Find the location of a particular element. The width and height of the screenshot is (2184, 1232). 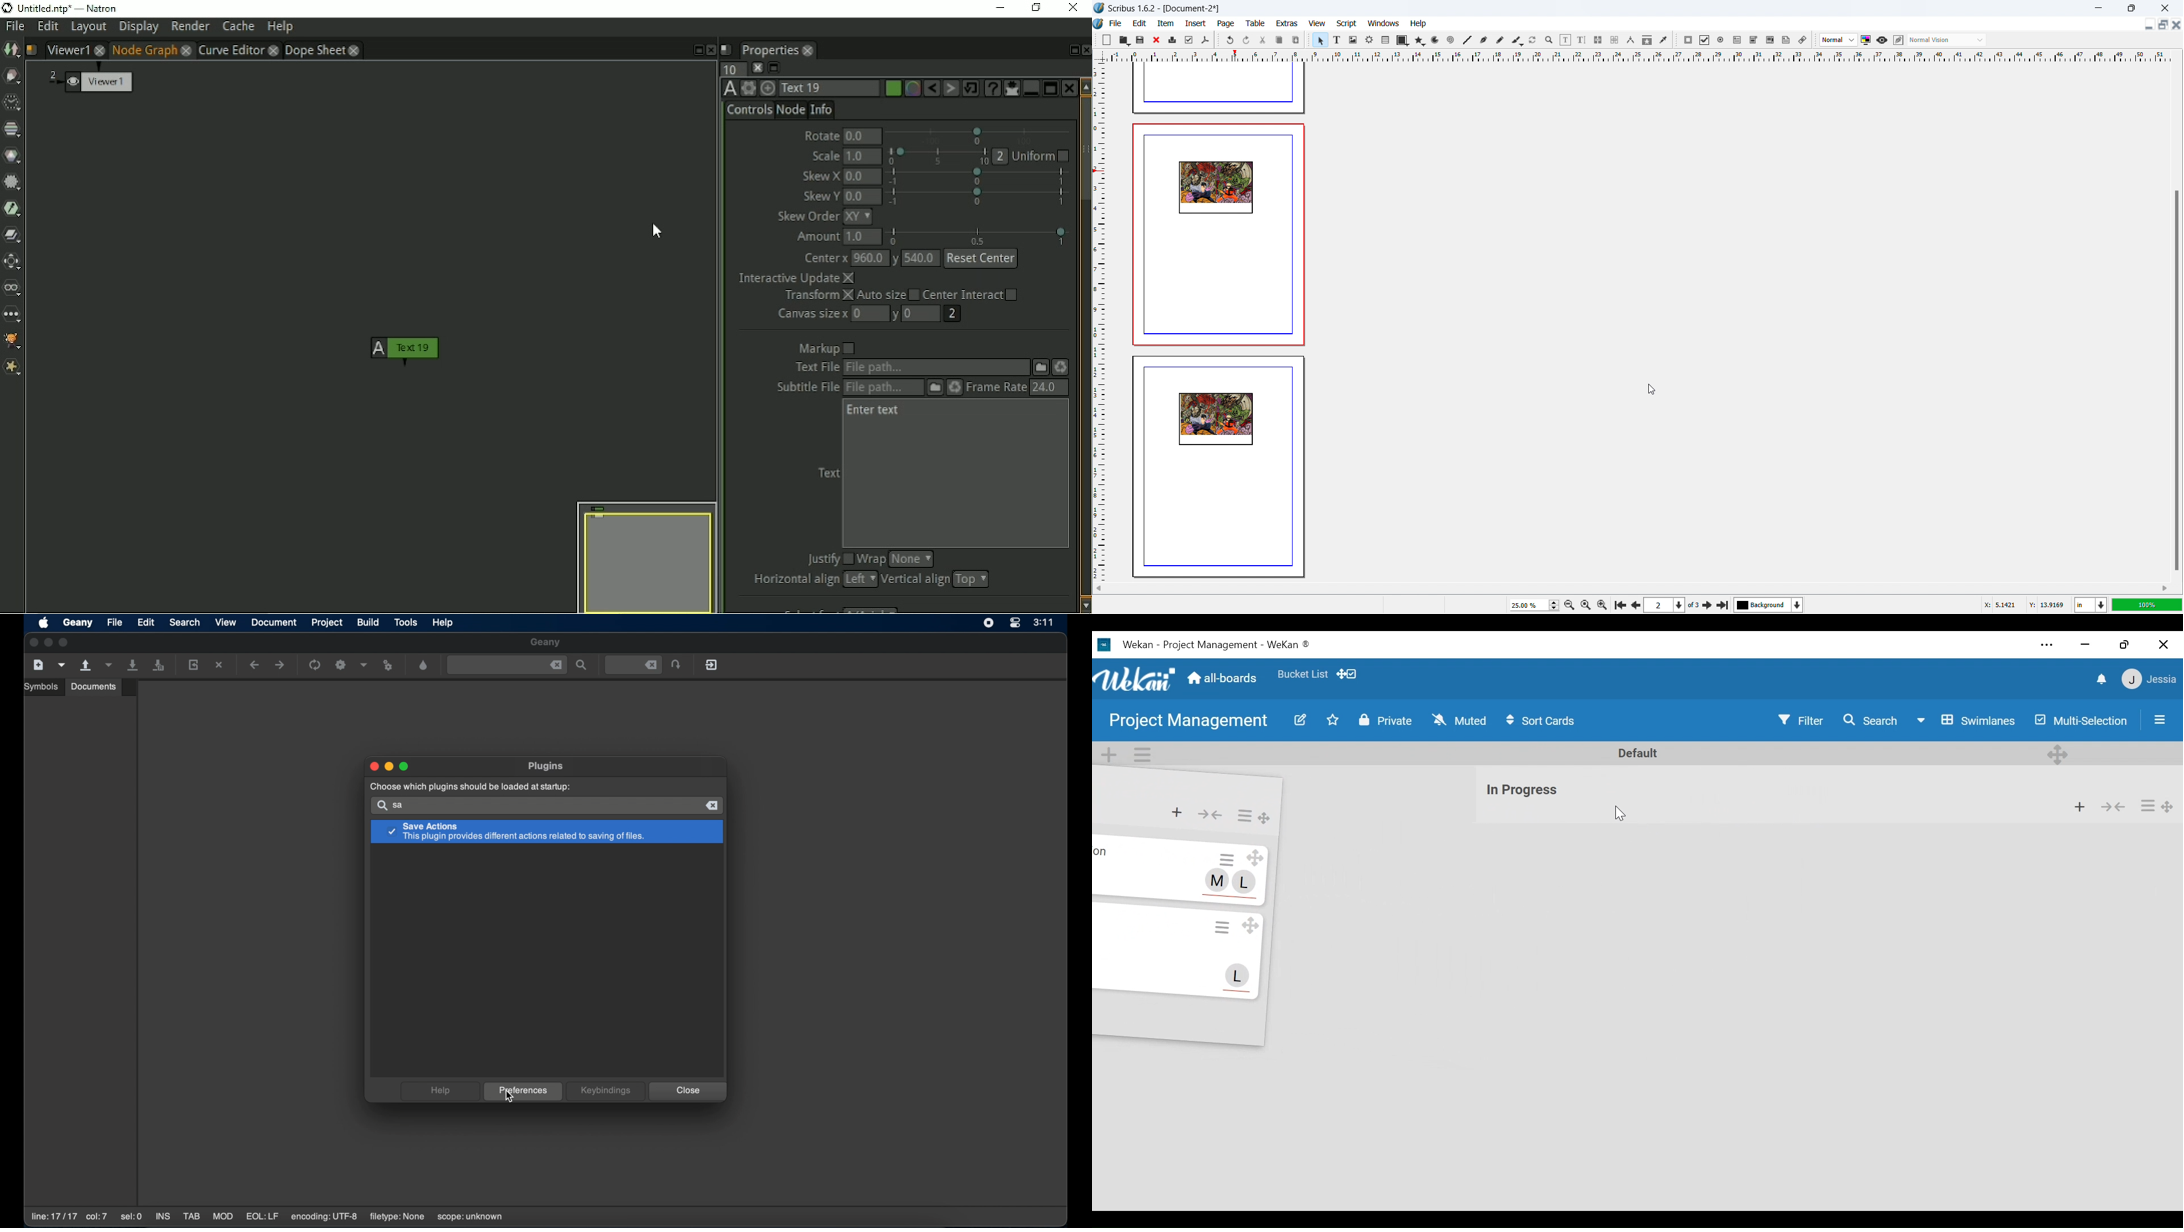

close is located at coordinates (713, 806).